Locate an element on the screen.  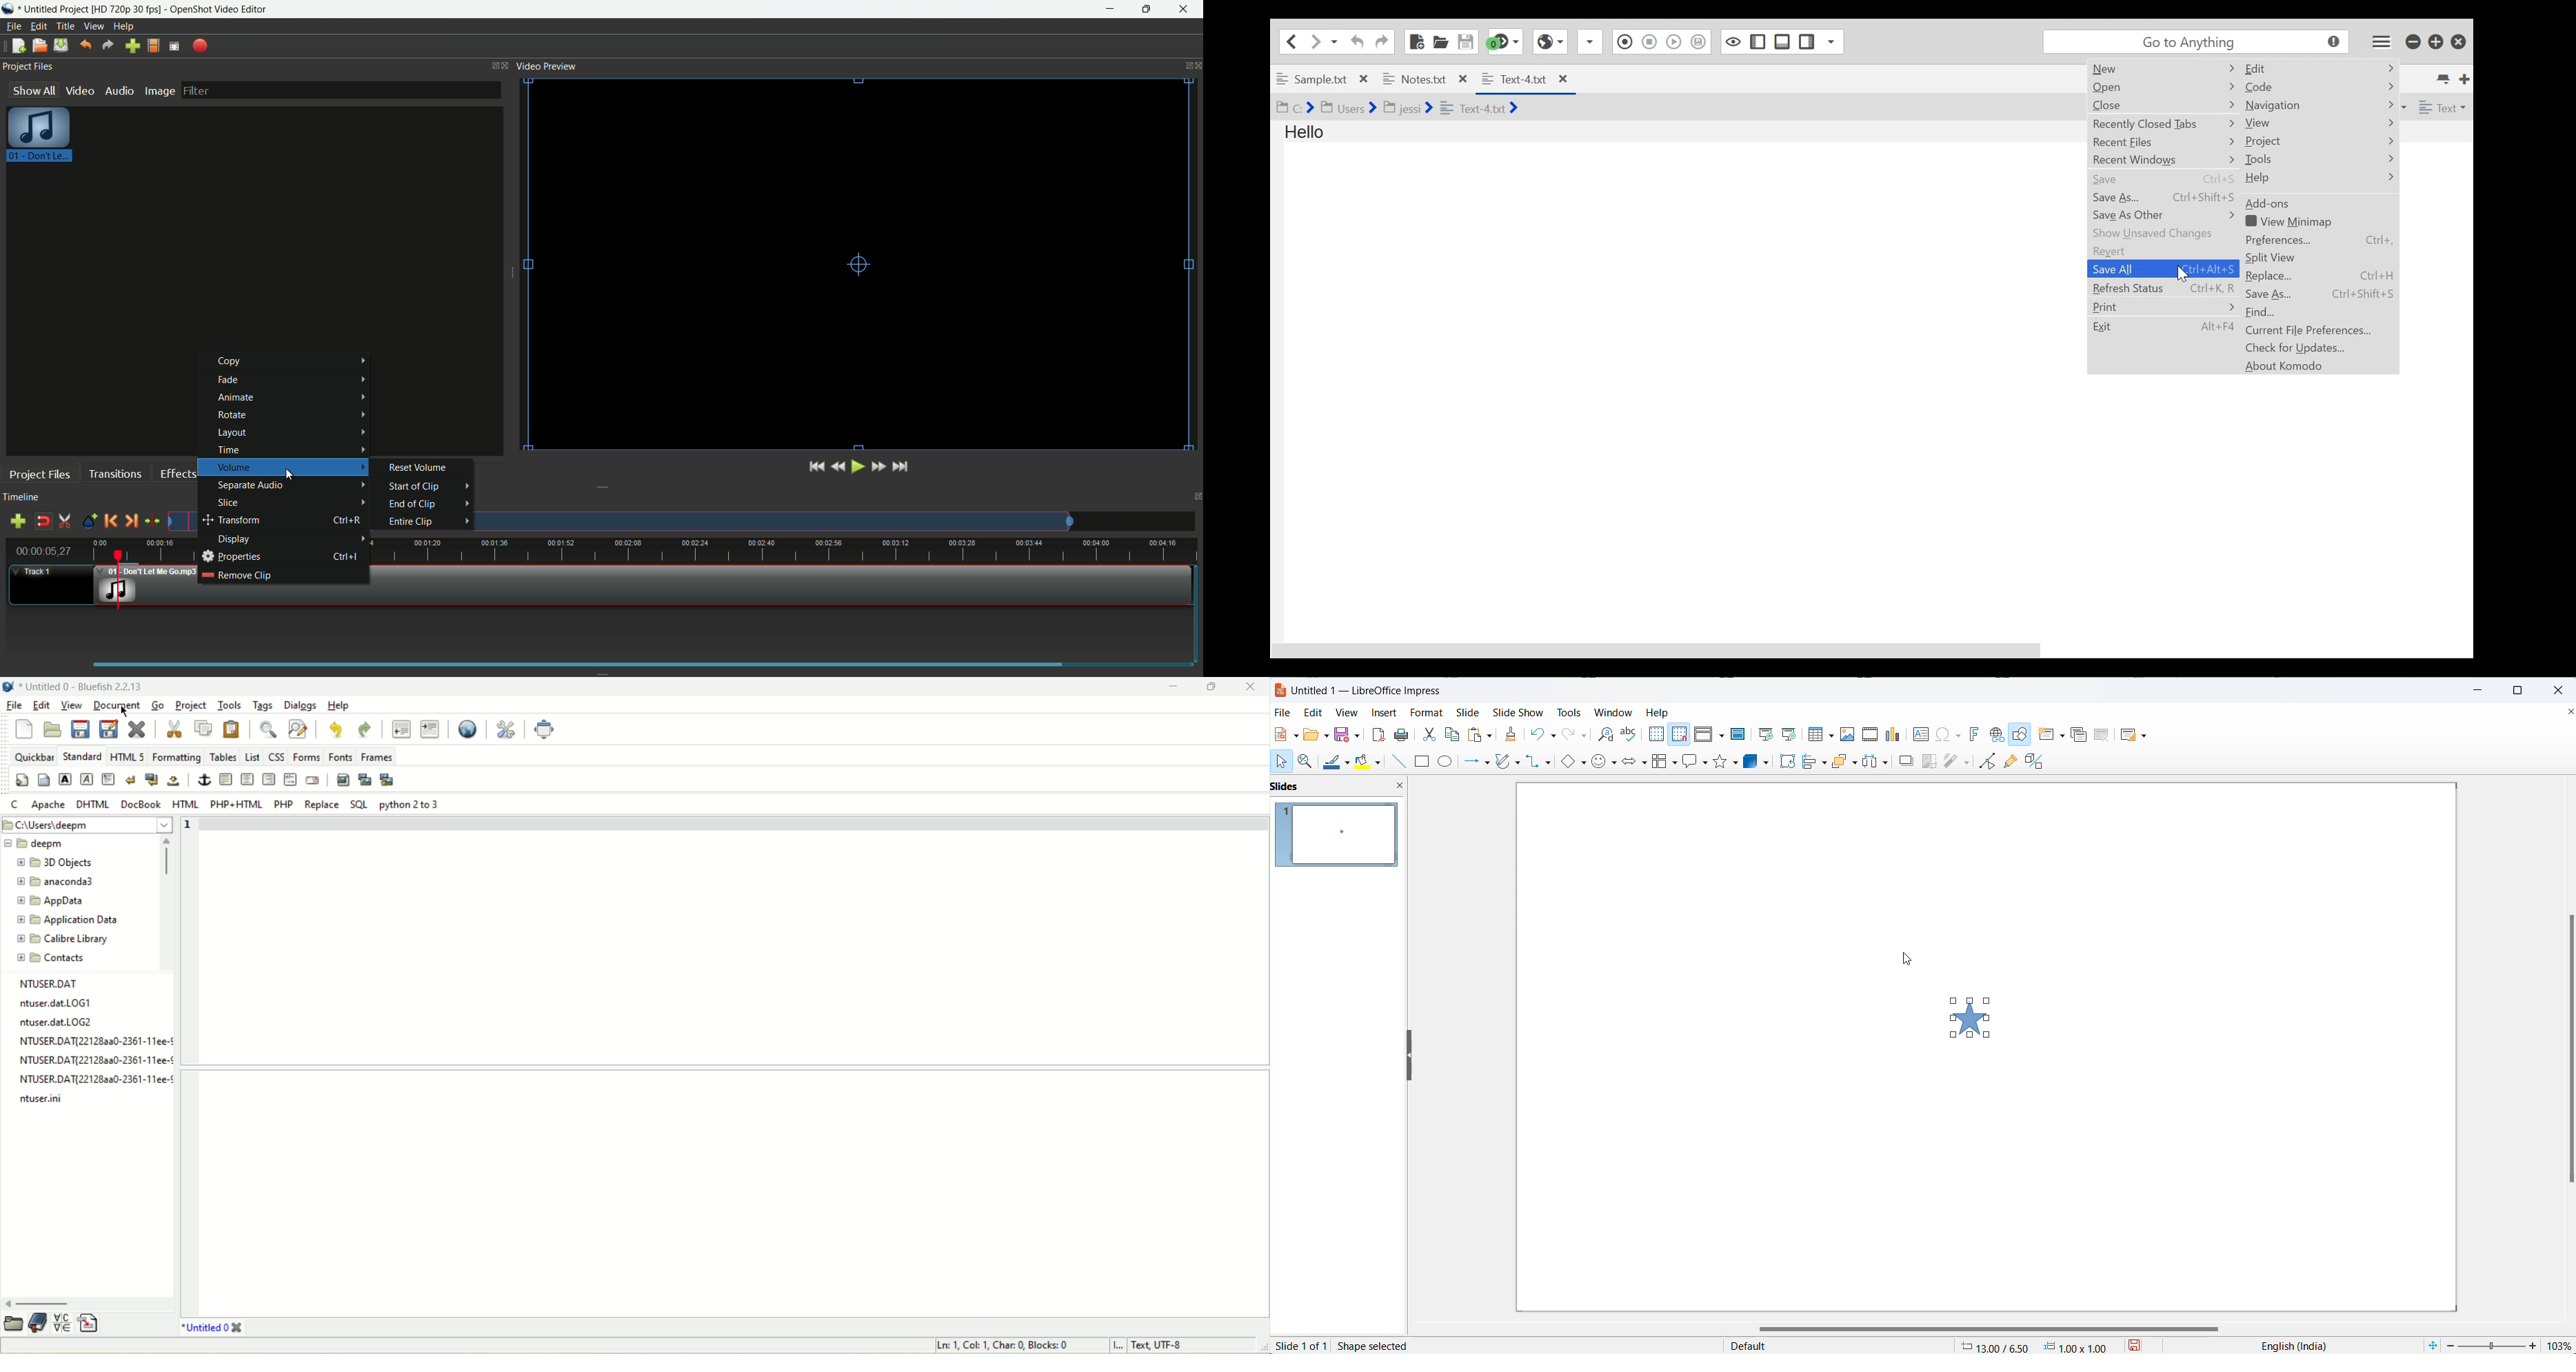
curve and polygons is located at coordinates (1509, 763).